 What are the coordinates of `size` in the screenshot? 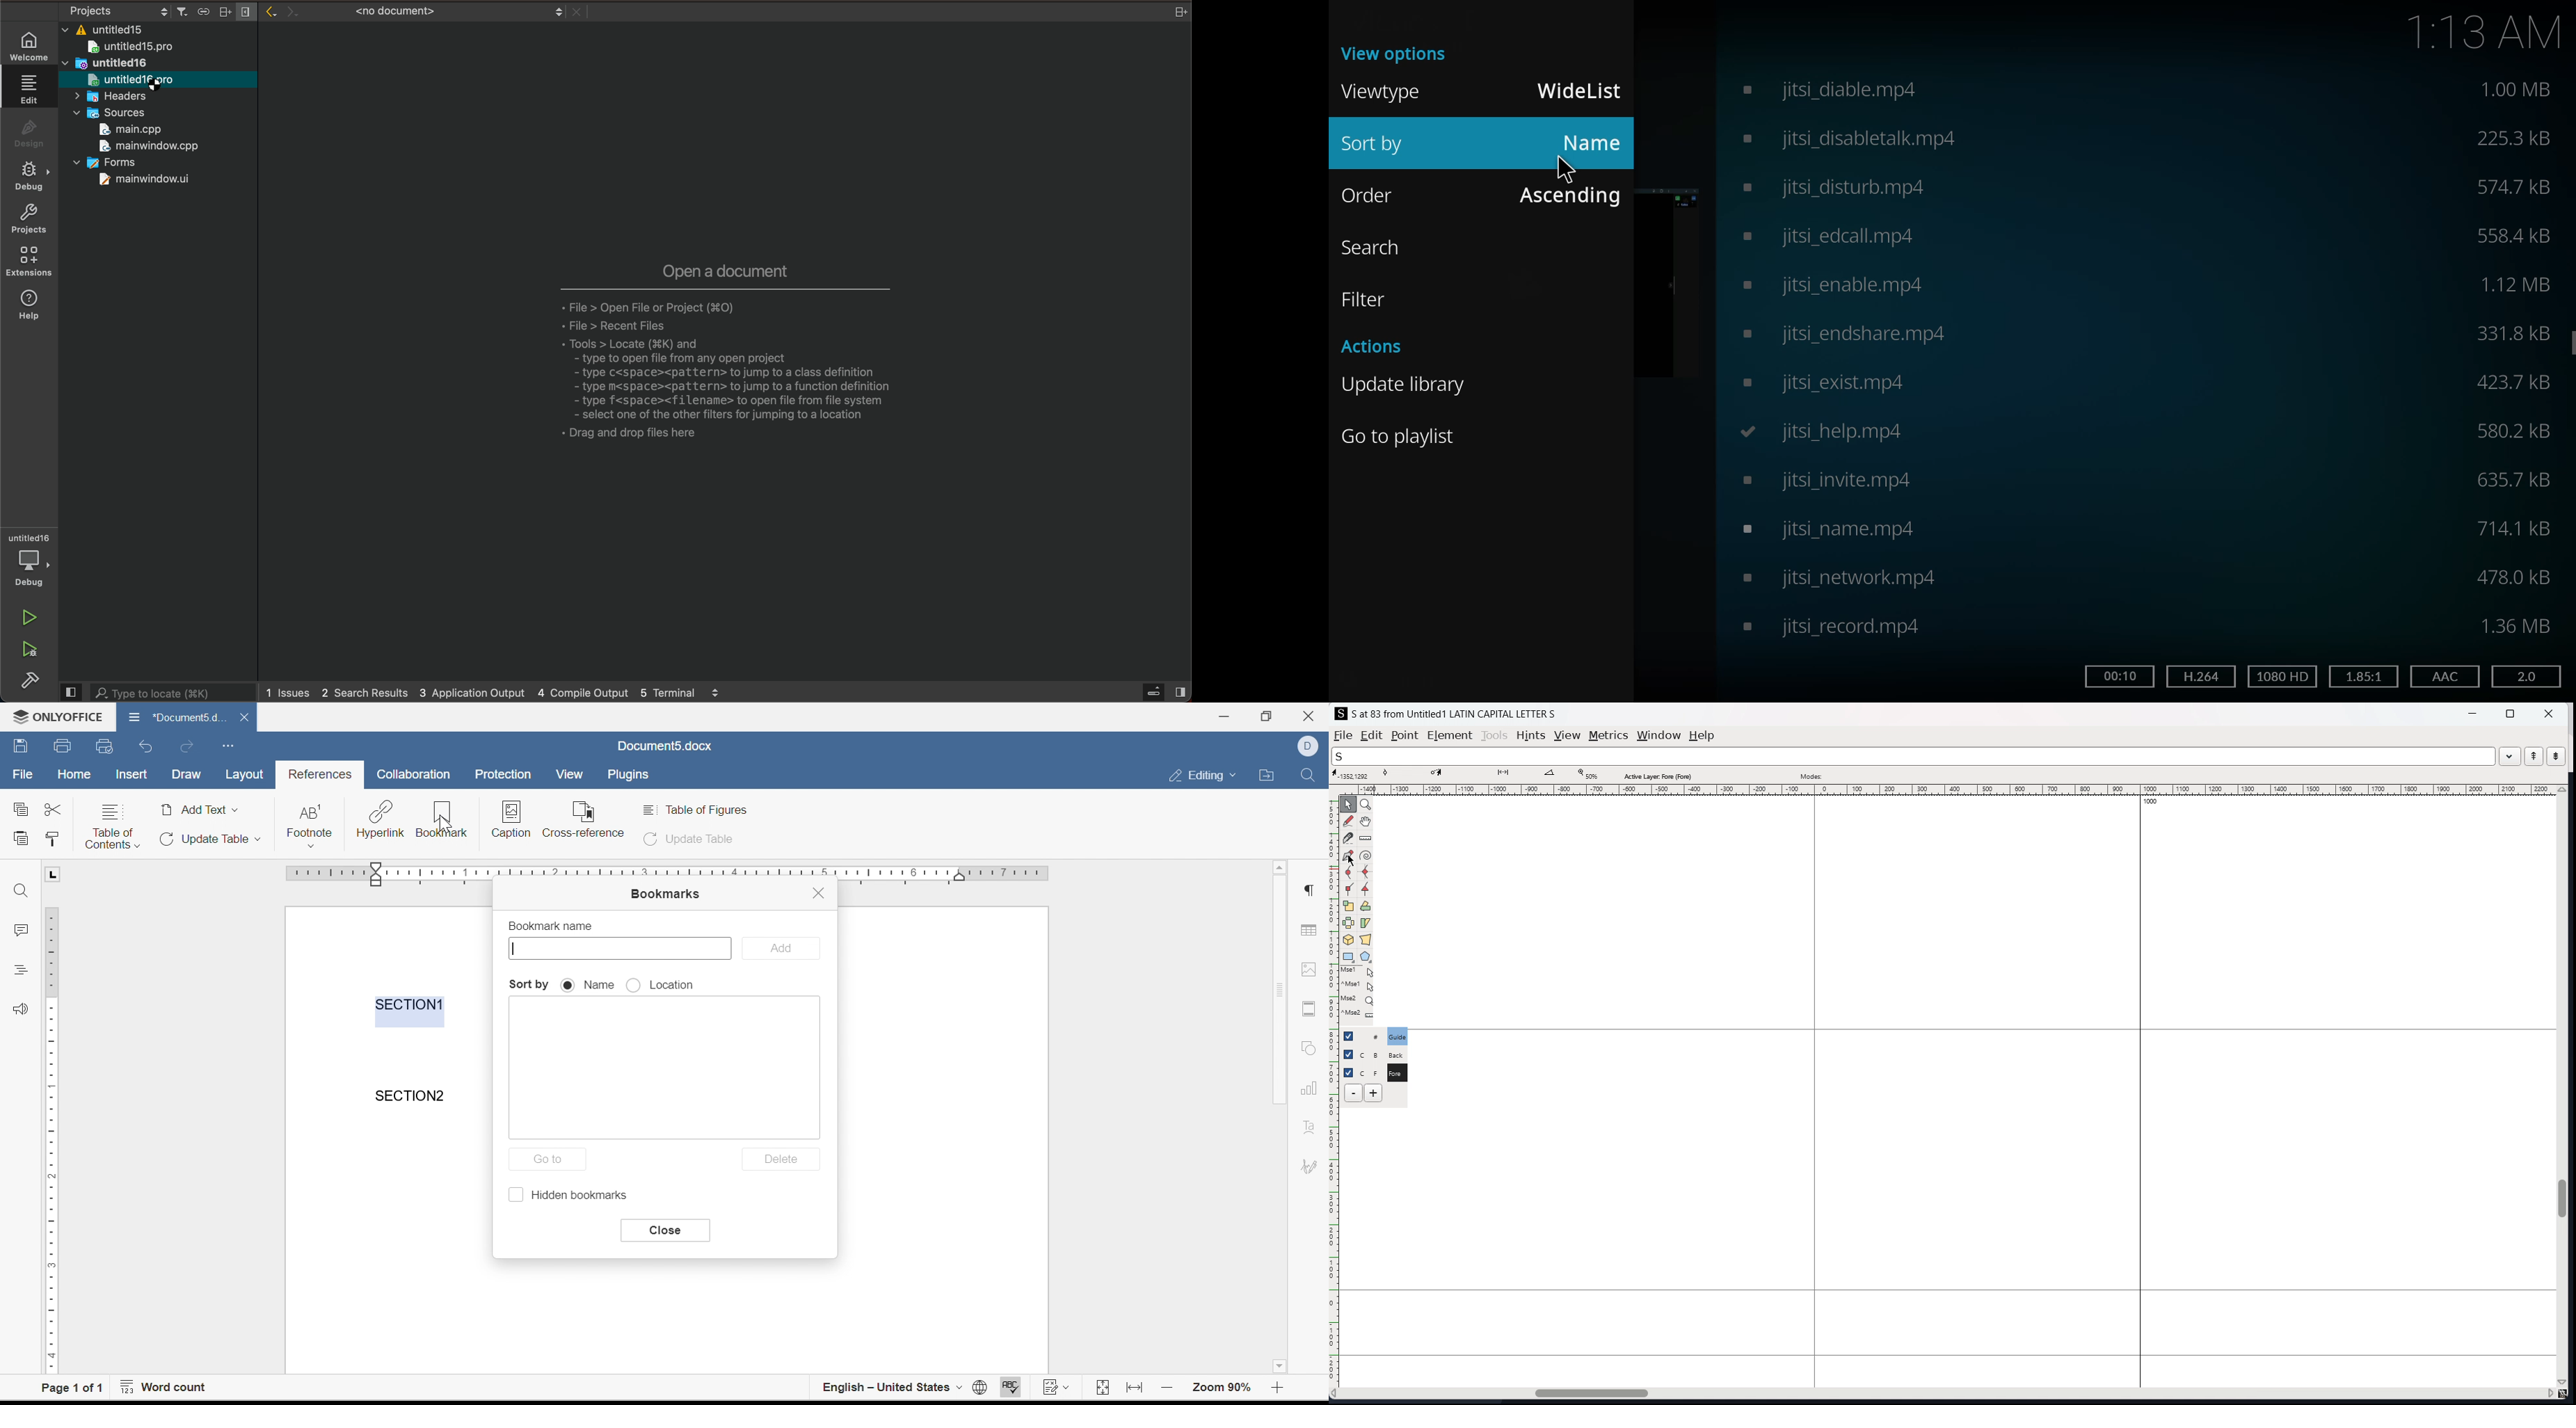 It's located at (2515, 434).